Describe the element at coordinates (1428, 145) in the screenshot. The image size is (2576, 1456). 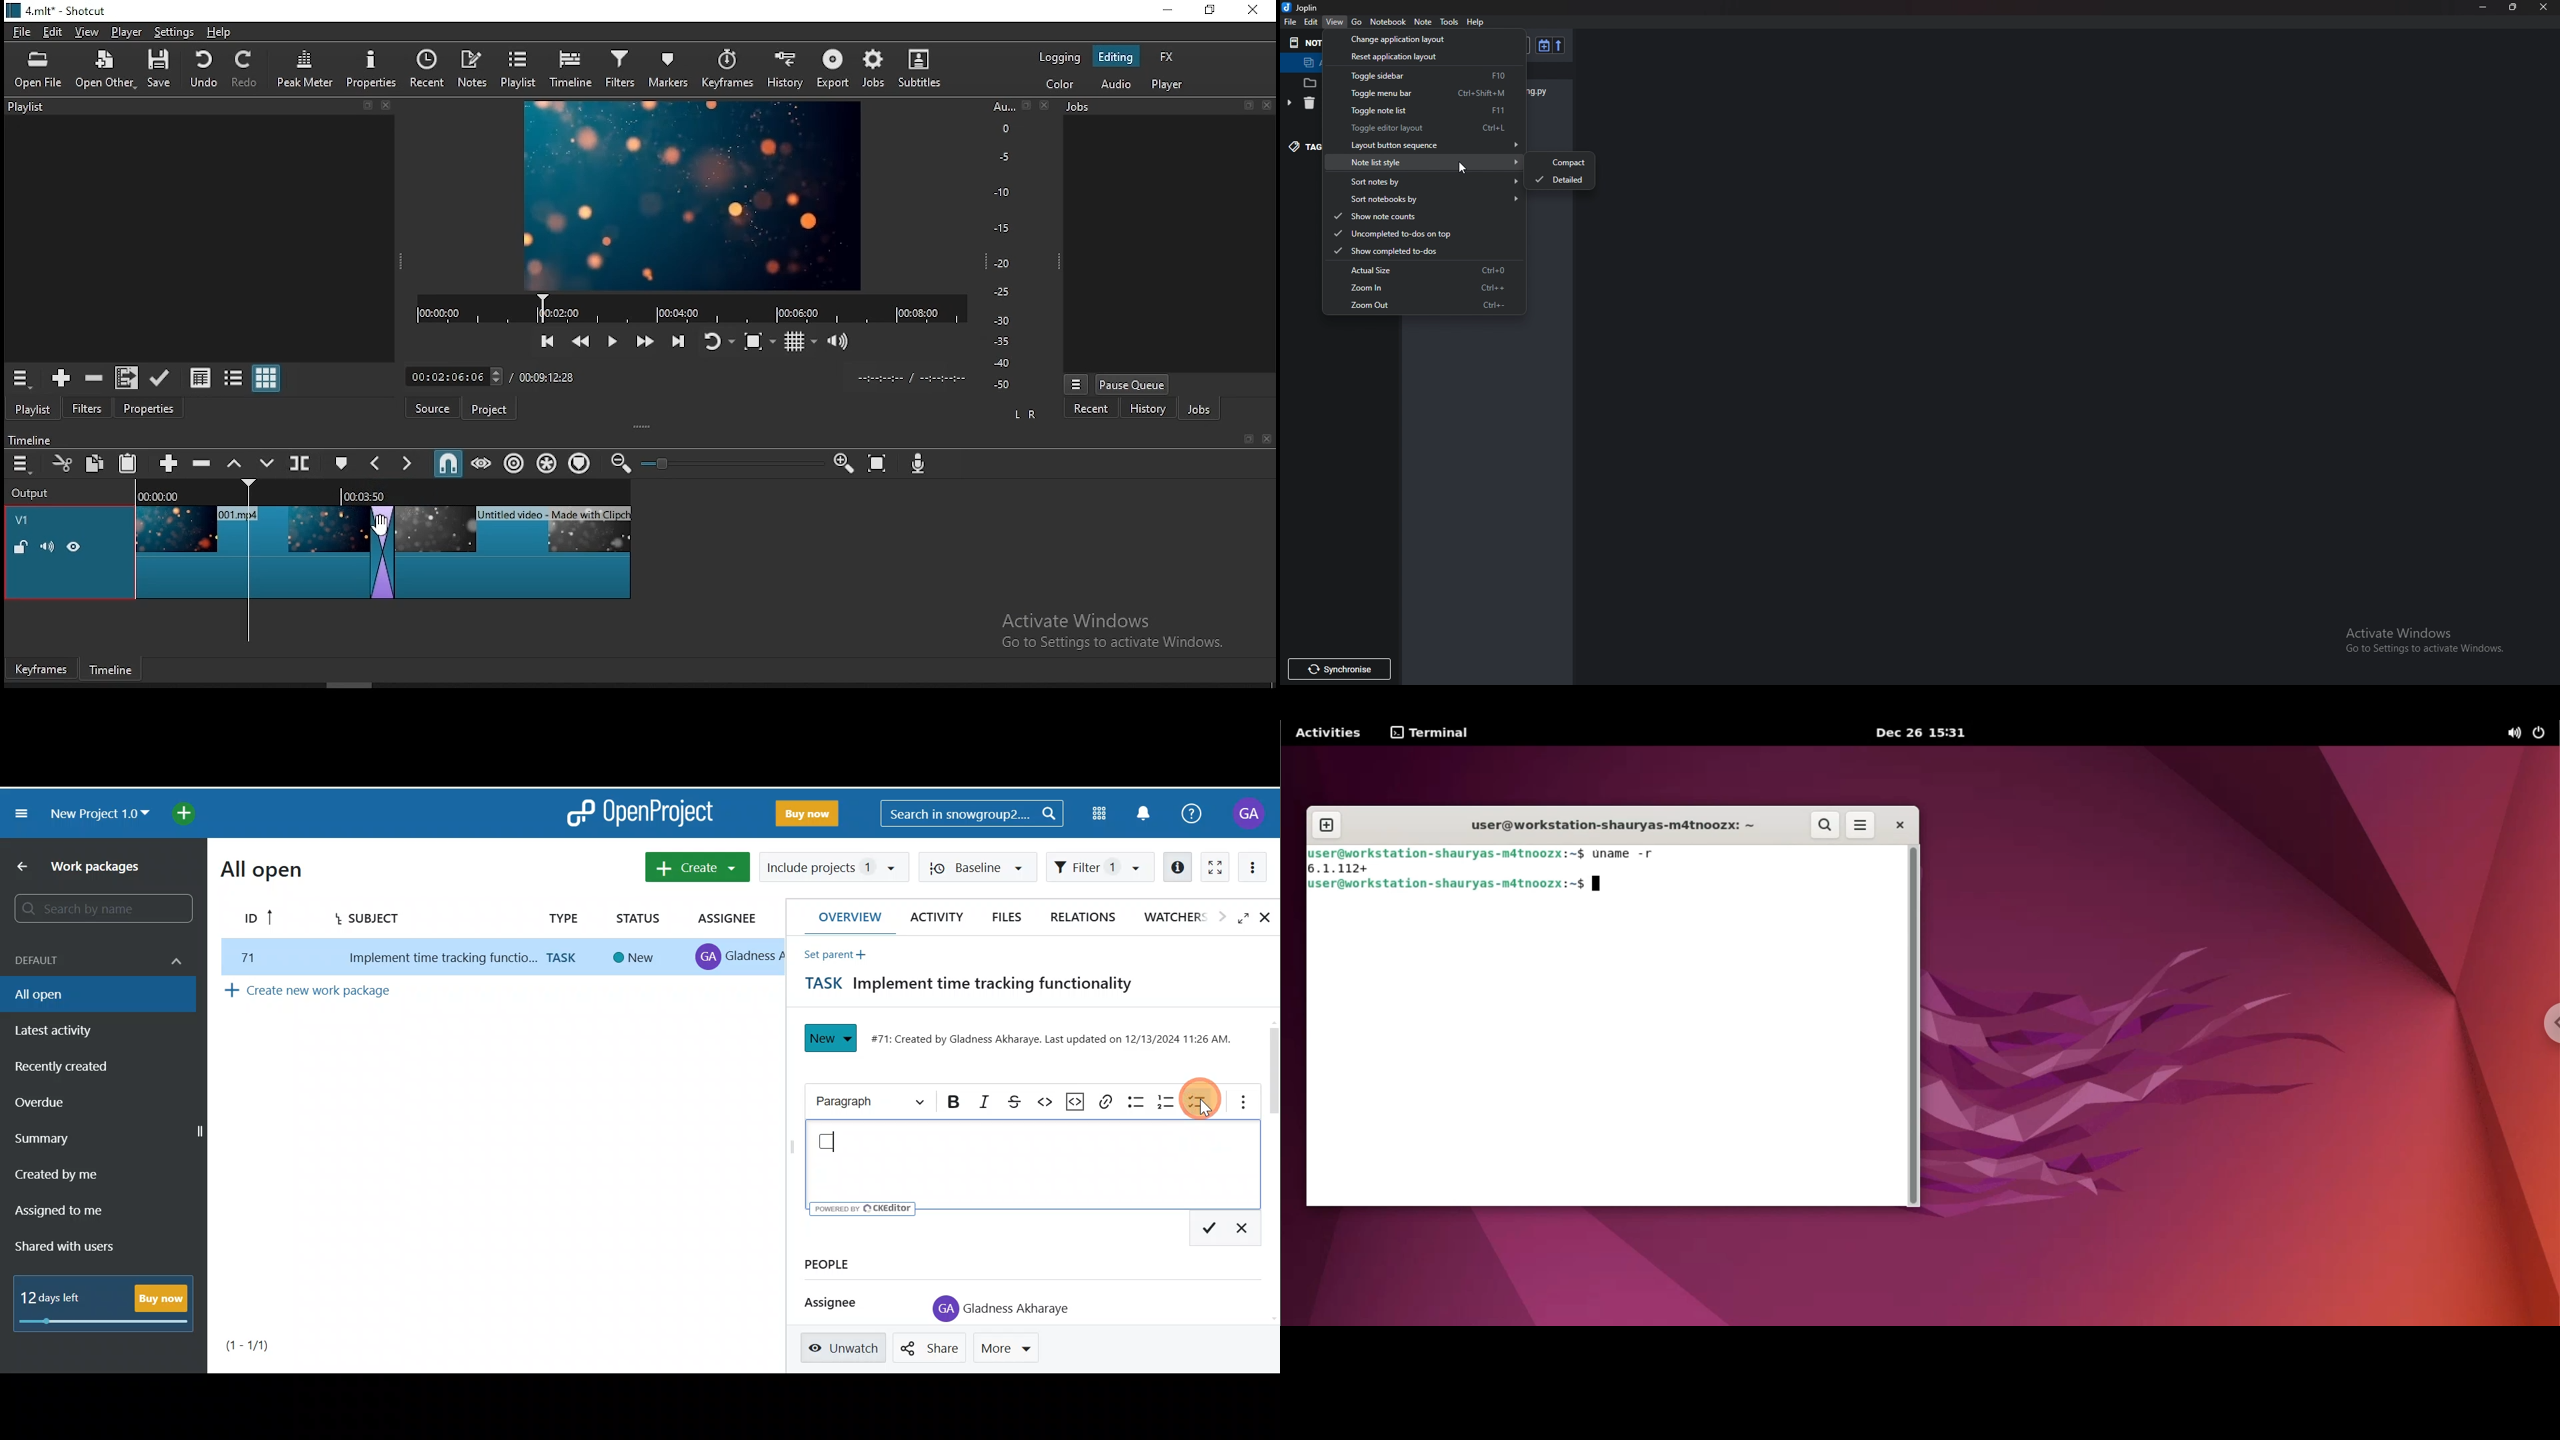
I see `Layout button sequence` at that location.